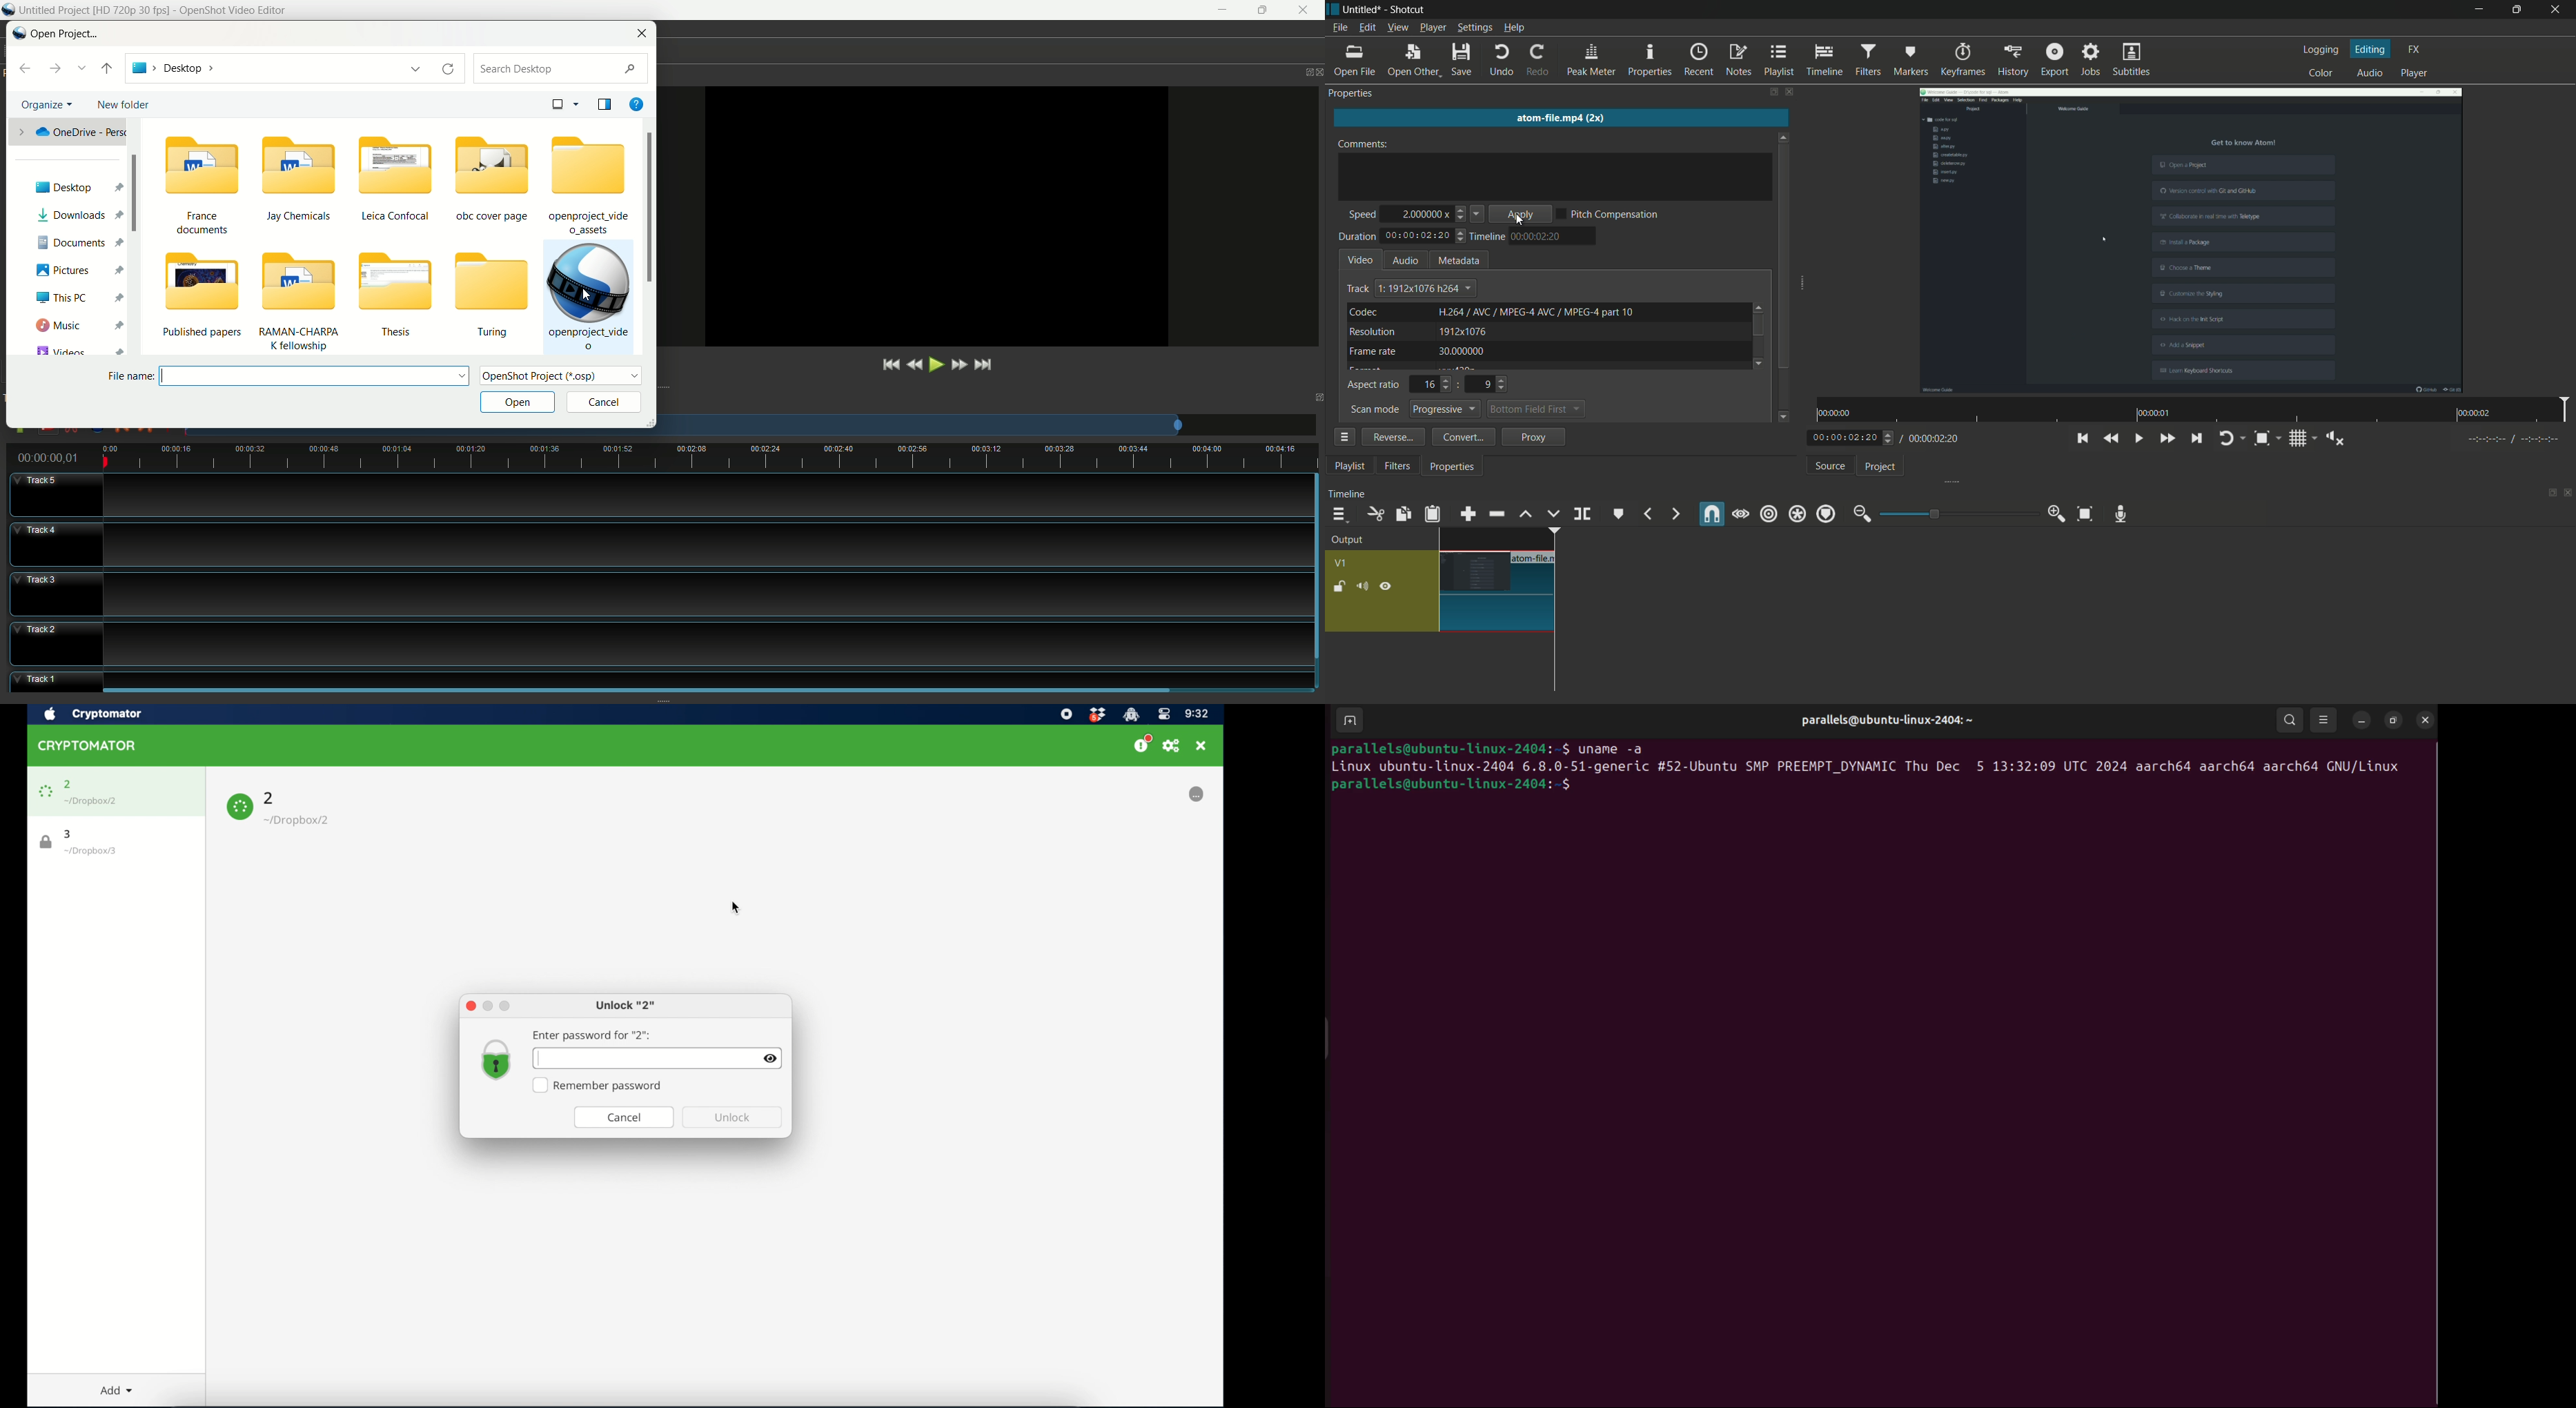 Image resolution: width=2576 pixels, height=1428 pixels. Describe the element at coordinates (1405, 261) in the screenshot. I see `audio` at that location.